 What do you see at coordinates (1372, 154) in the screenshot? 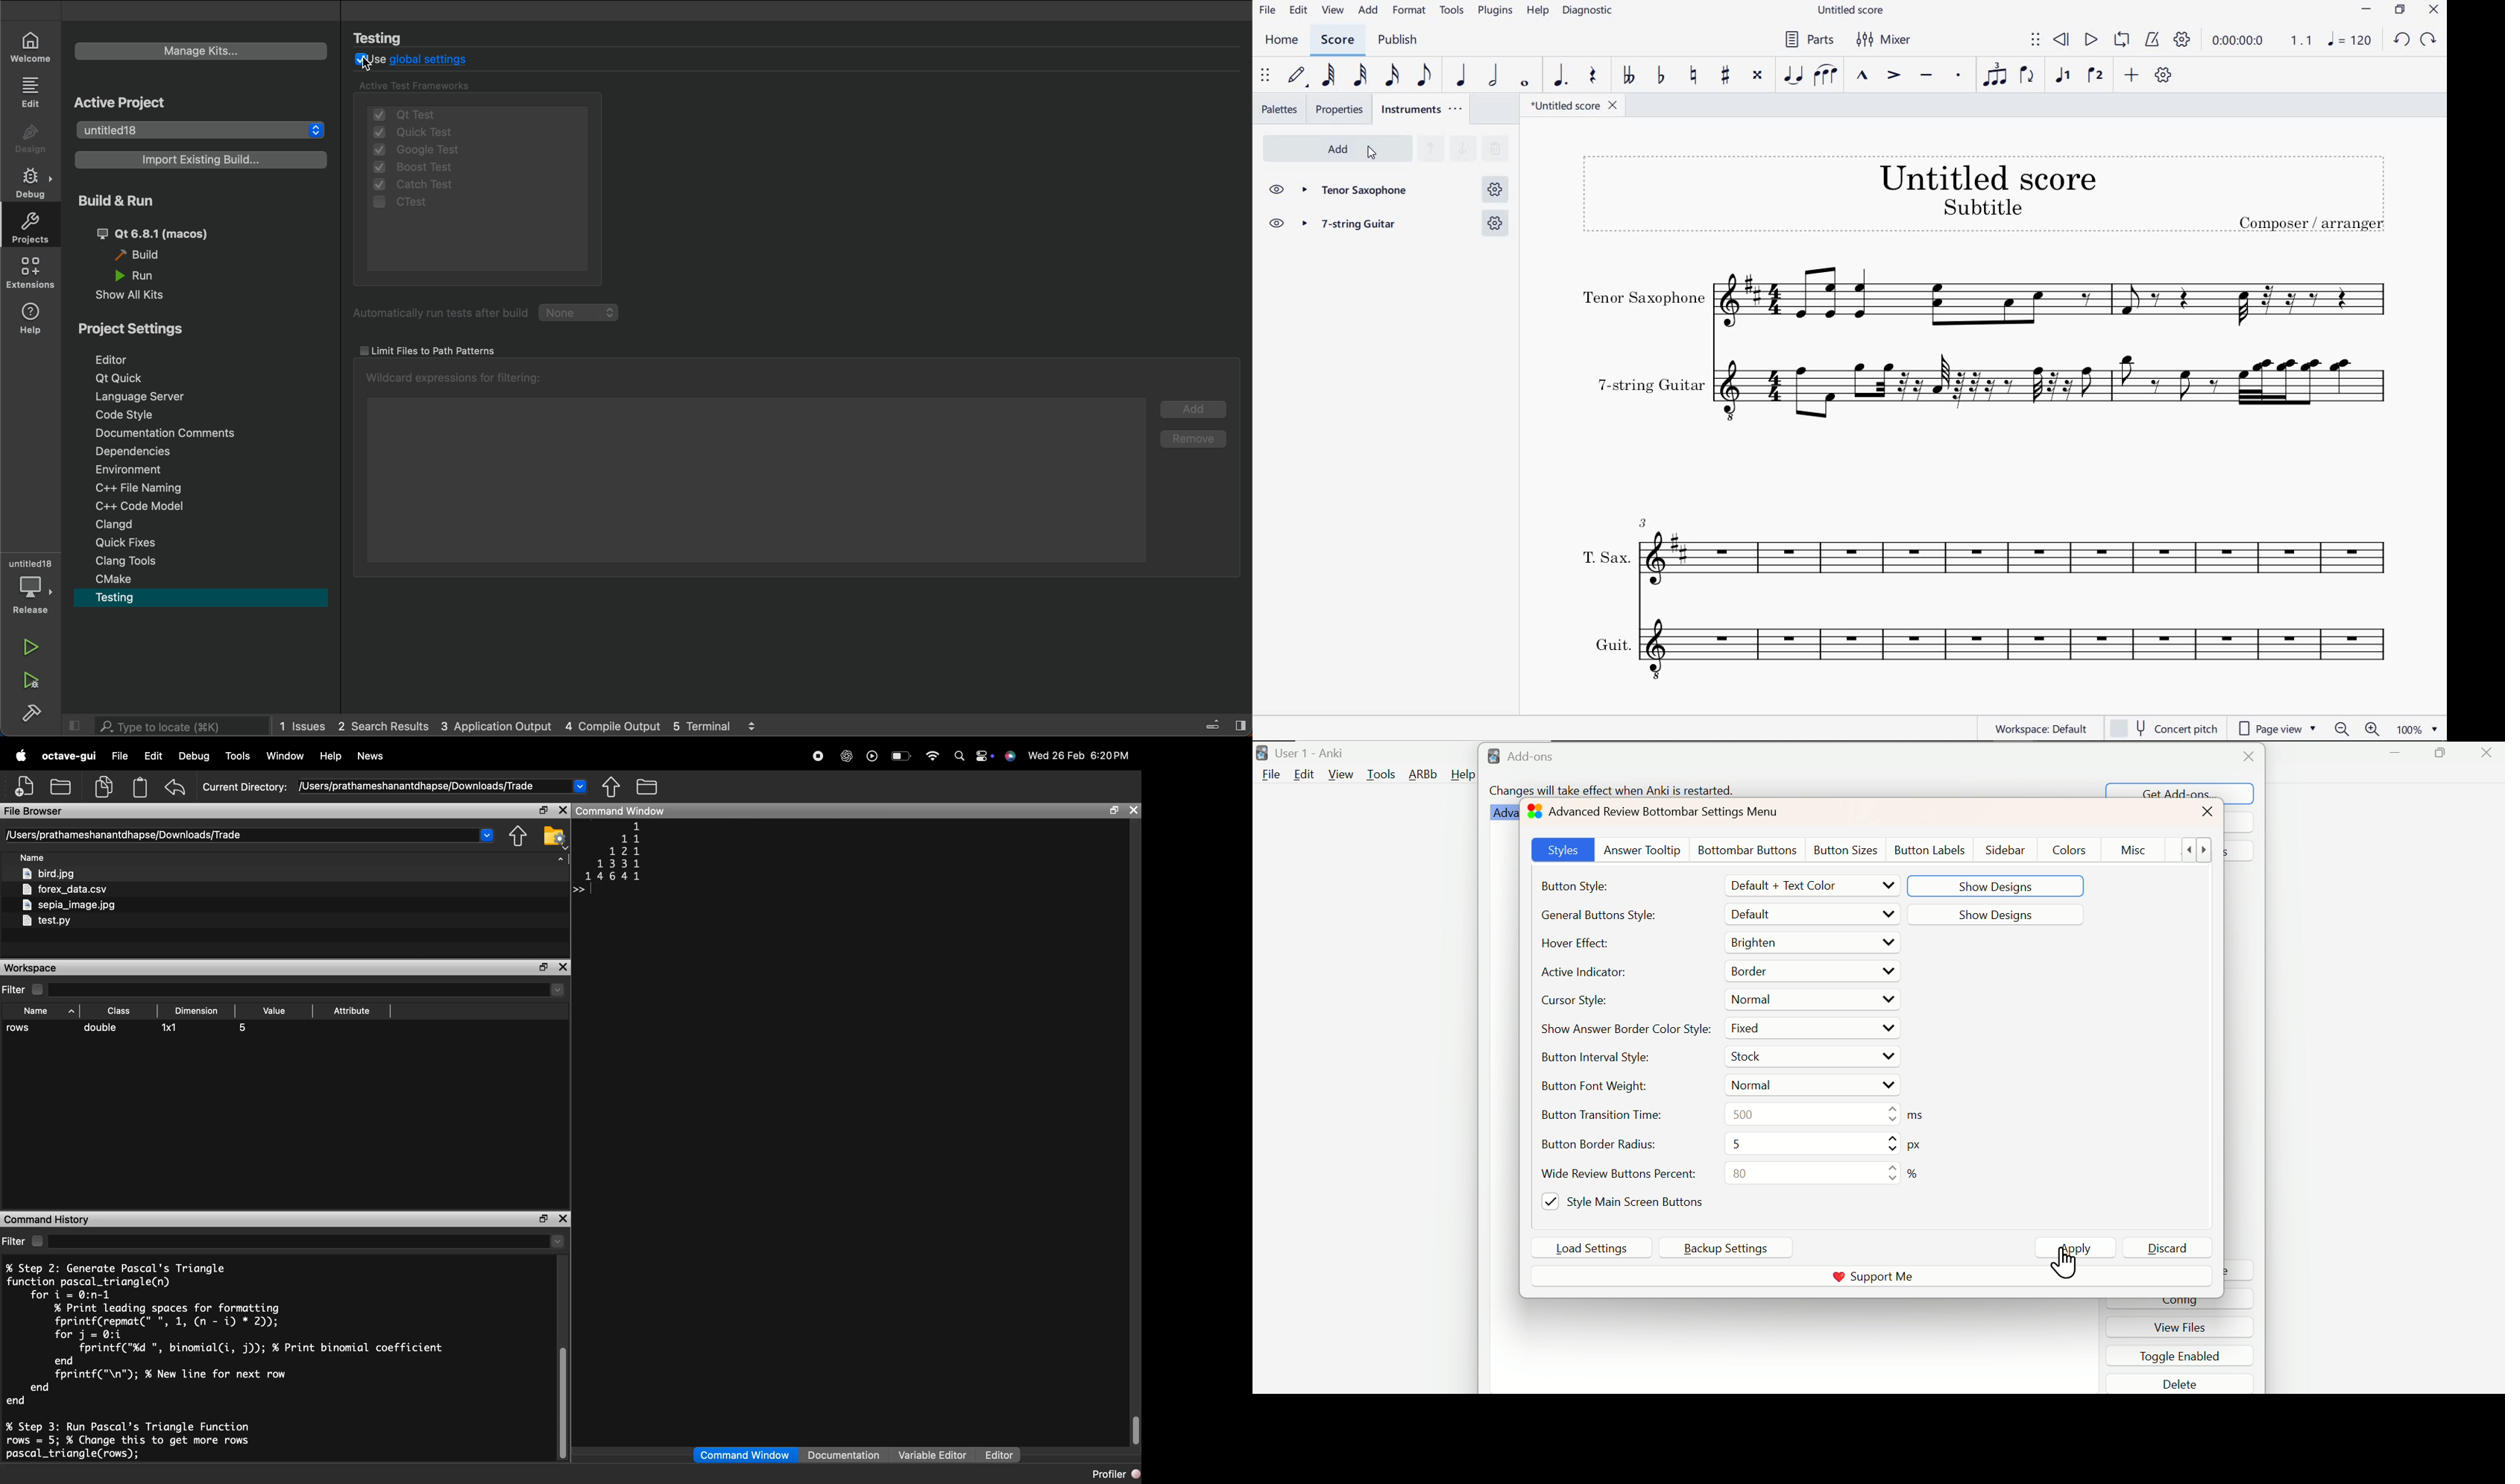
I see `add` at bounding box center [1372, 154].